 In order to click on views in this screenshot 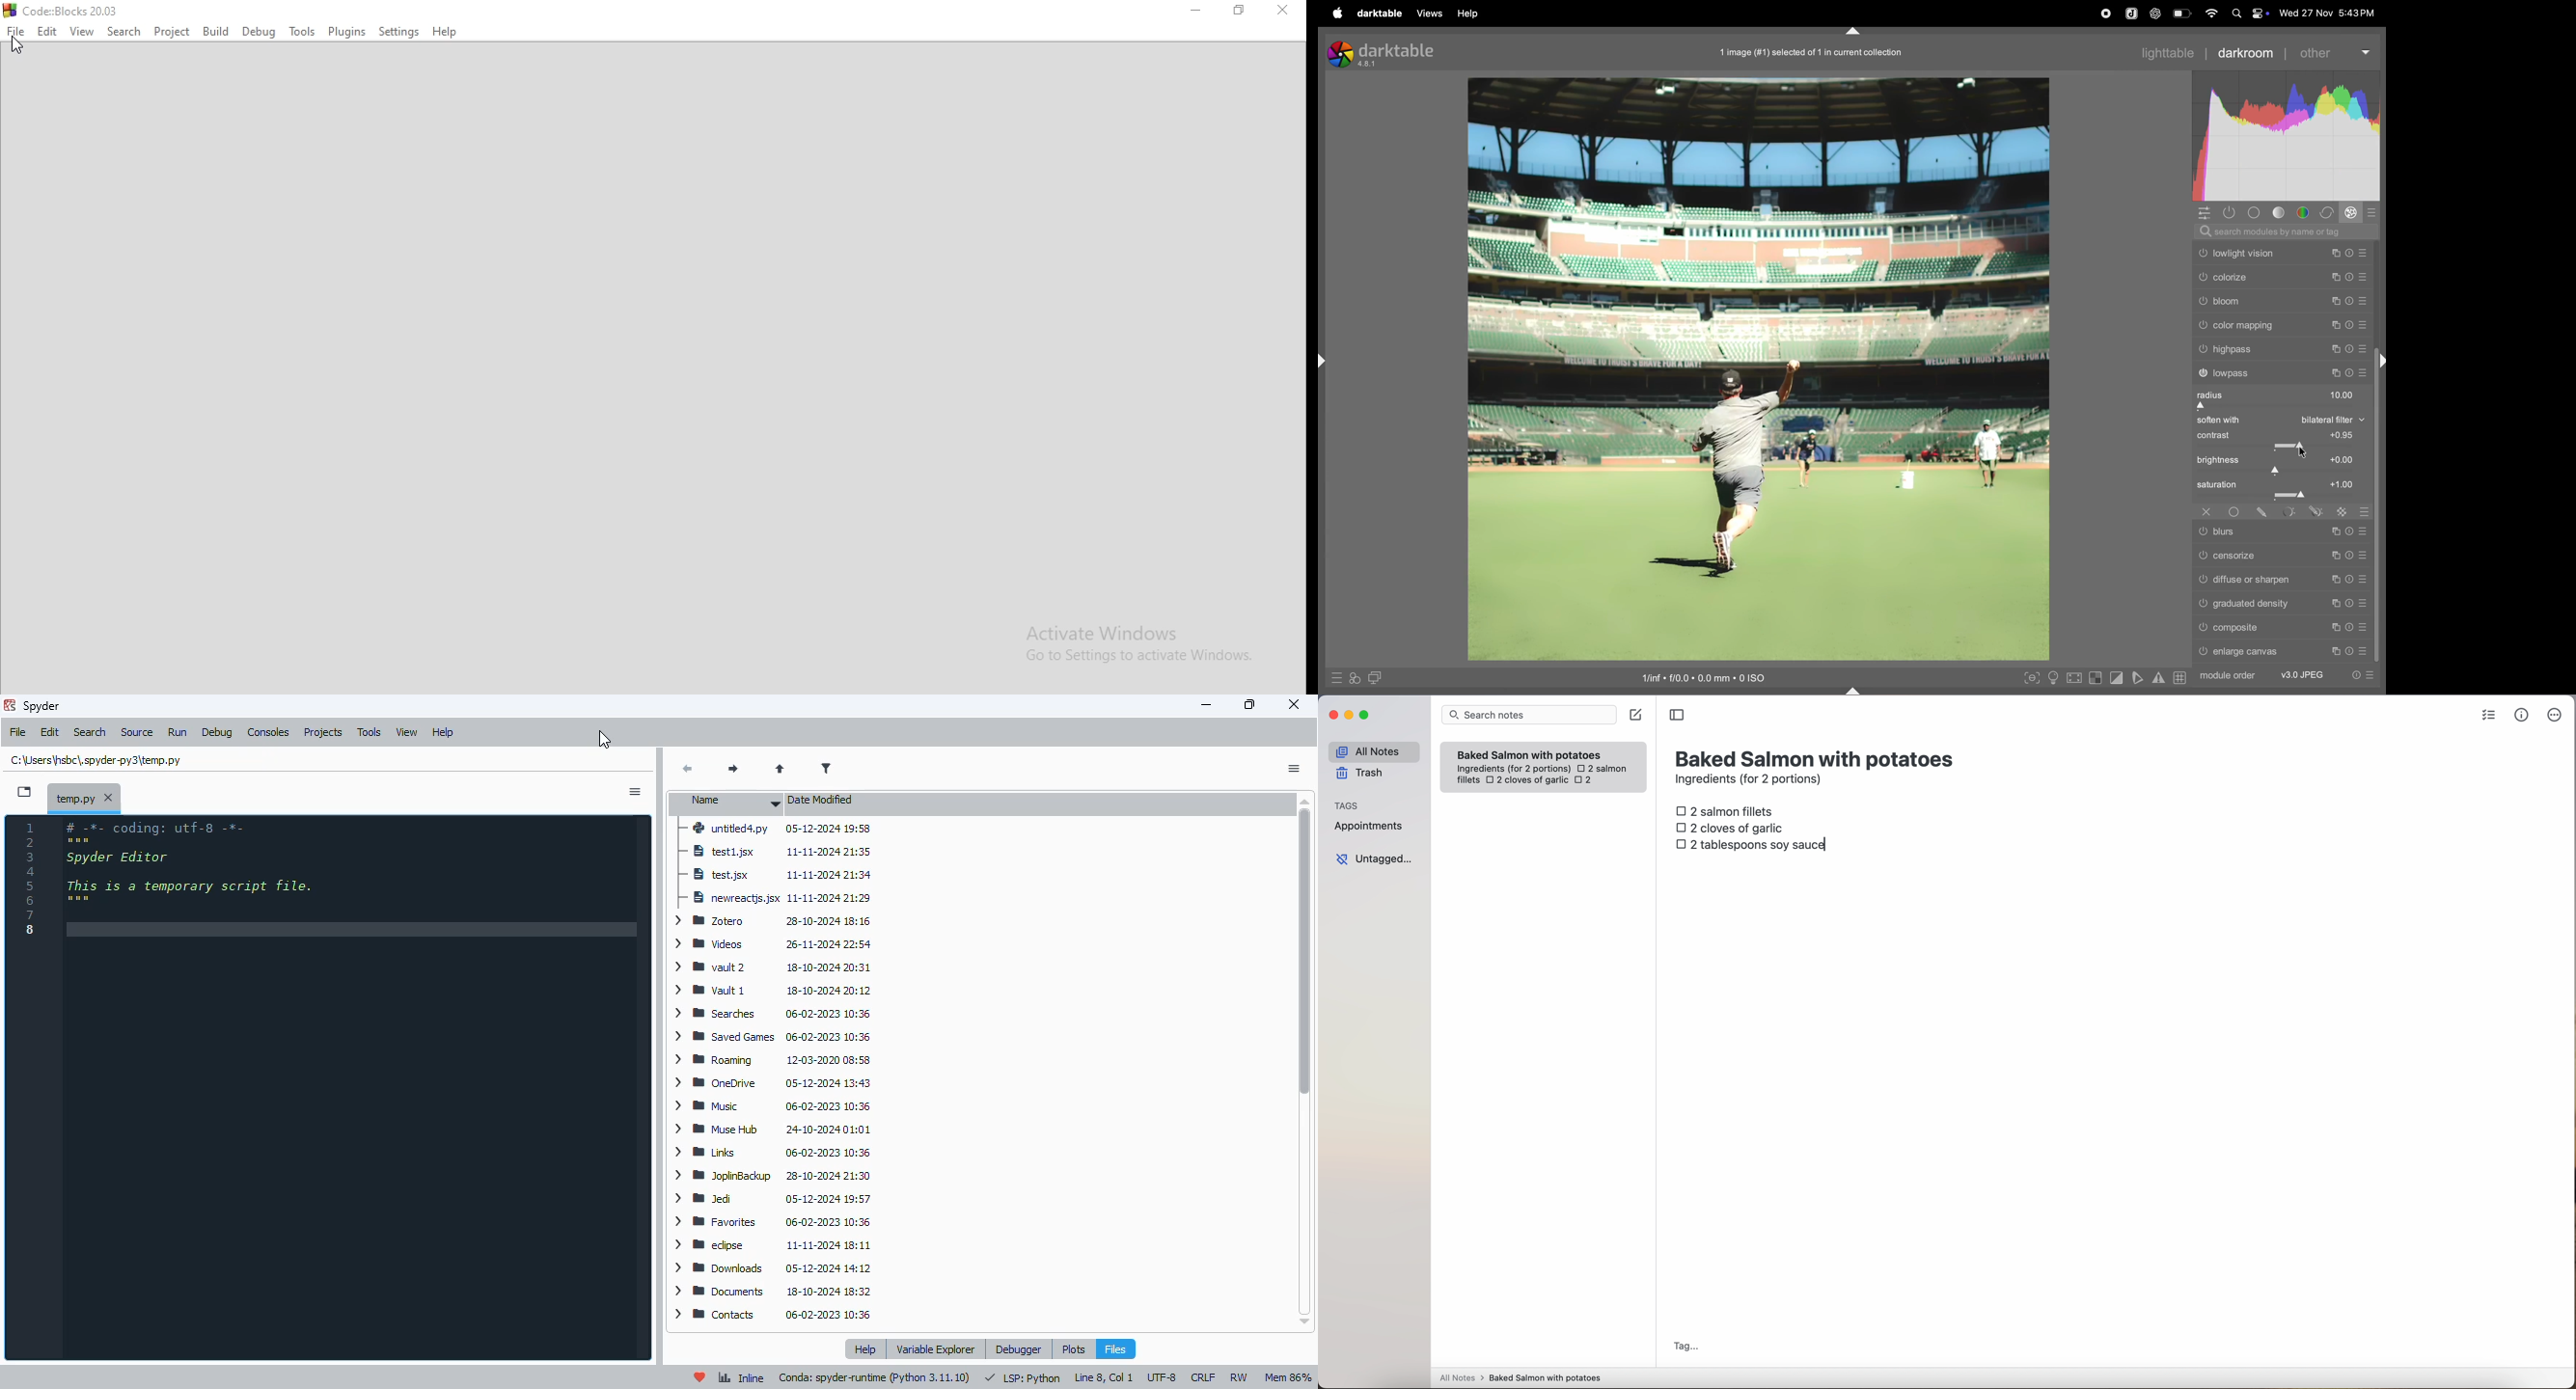, I will do `click(1425, 13)`.